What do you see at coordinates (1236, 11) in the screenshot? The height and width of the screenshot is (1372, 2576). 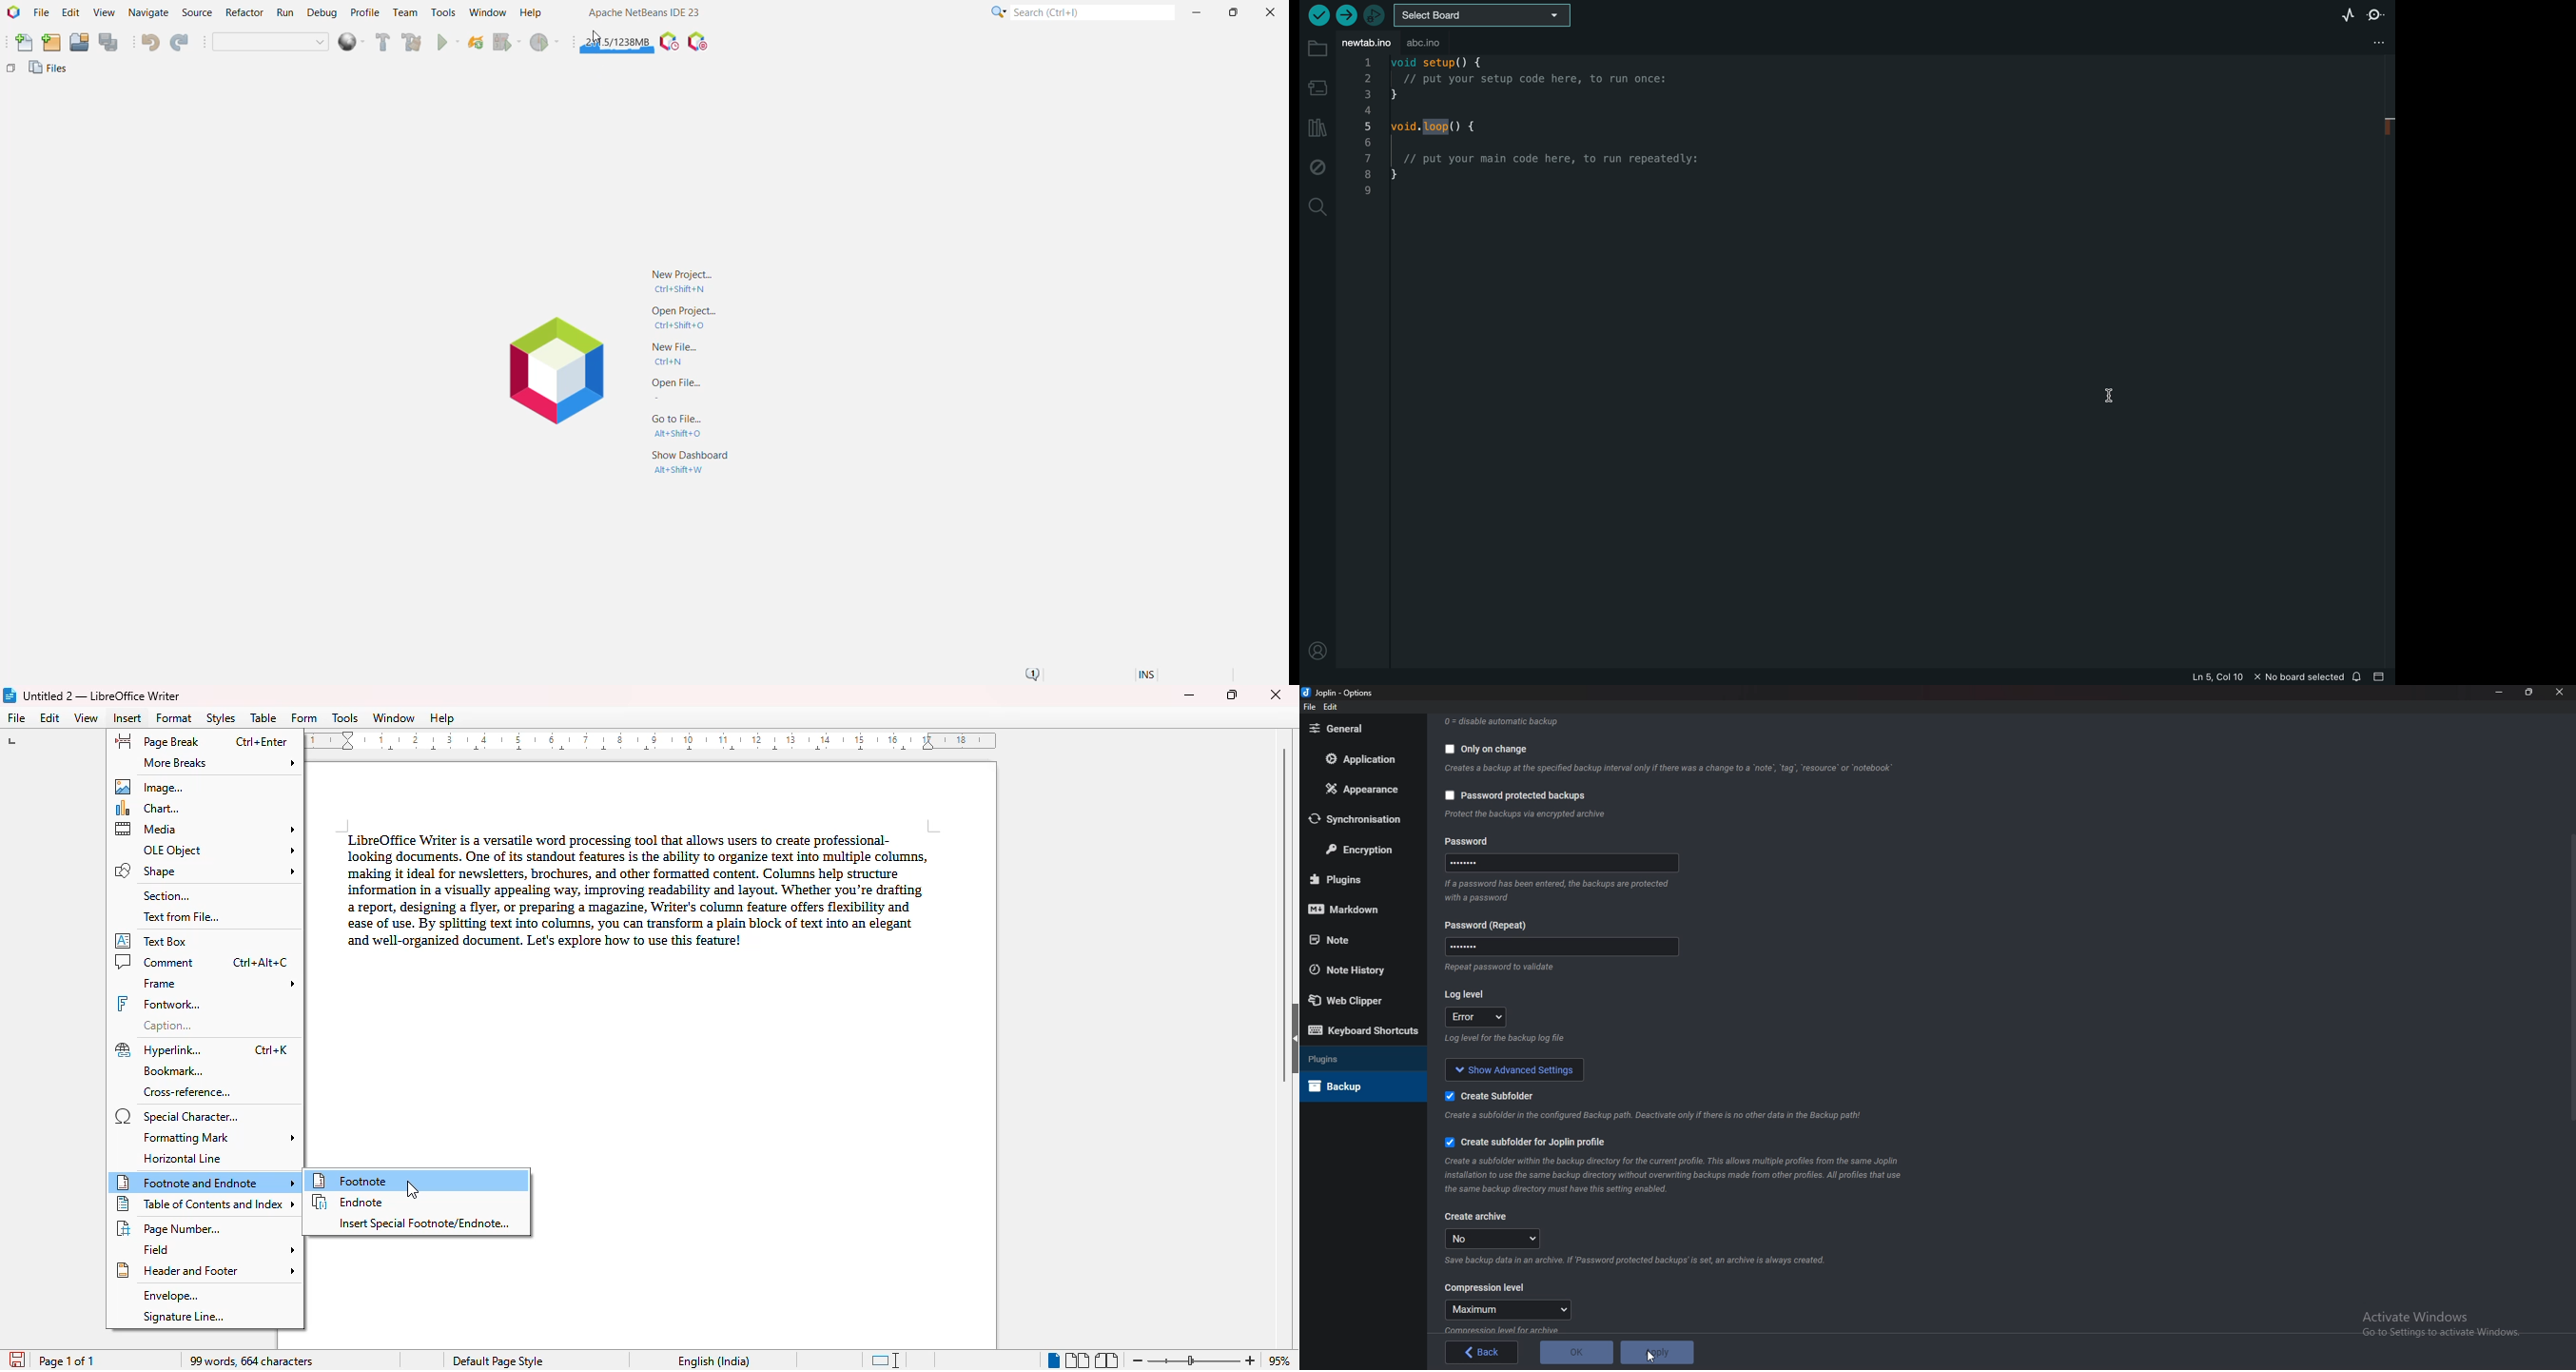 I see `Maximize` at bounding box center [1236, 11].